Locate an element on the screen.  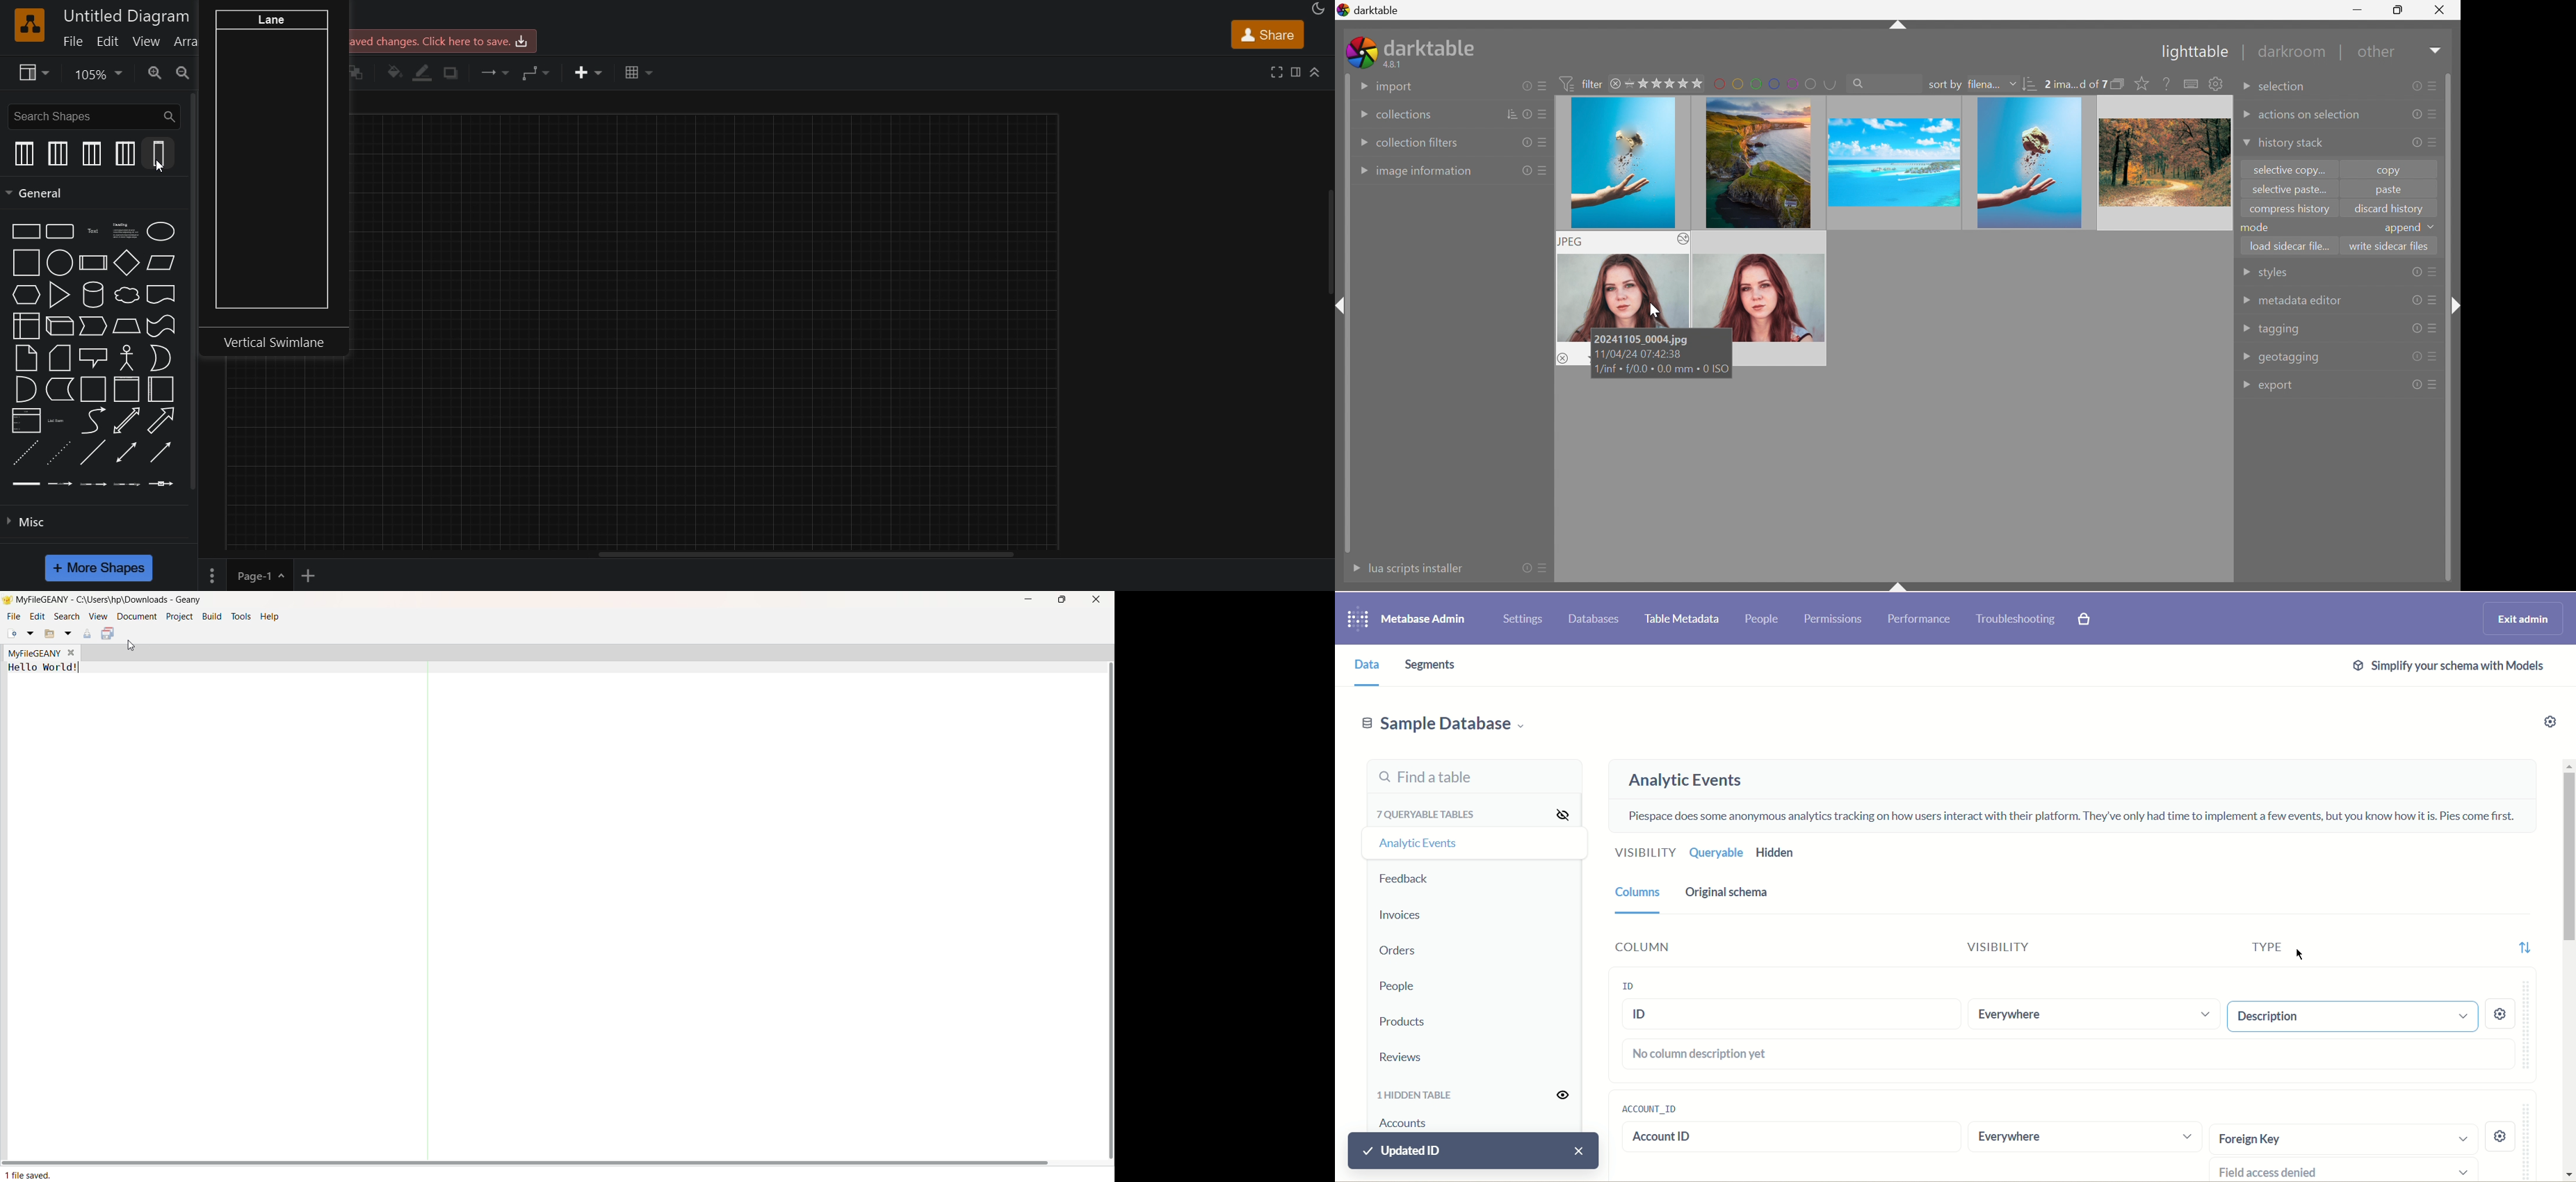
View is located at coordinates (98, 617).